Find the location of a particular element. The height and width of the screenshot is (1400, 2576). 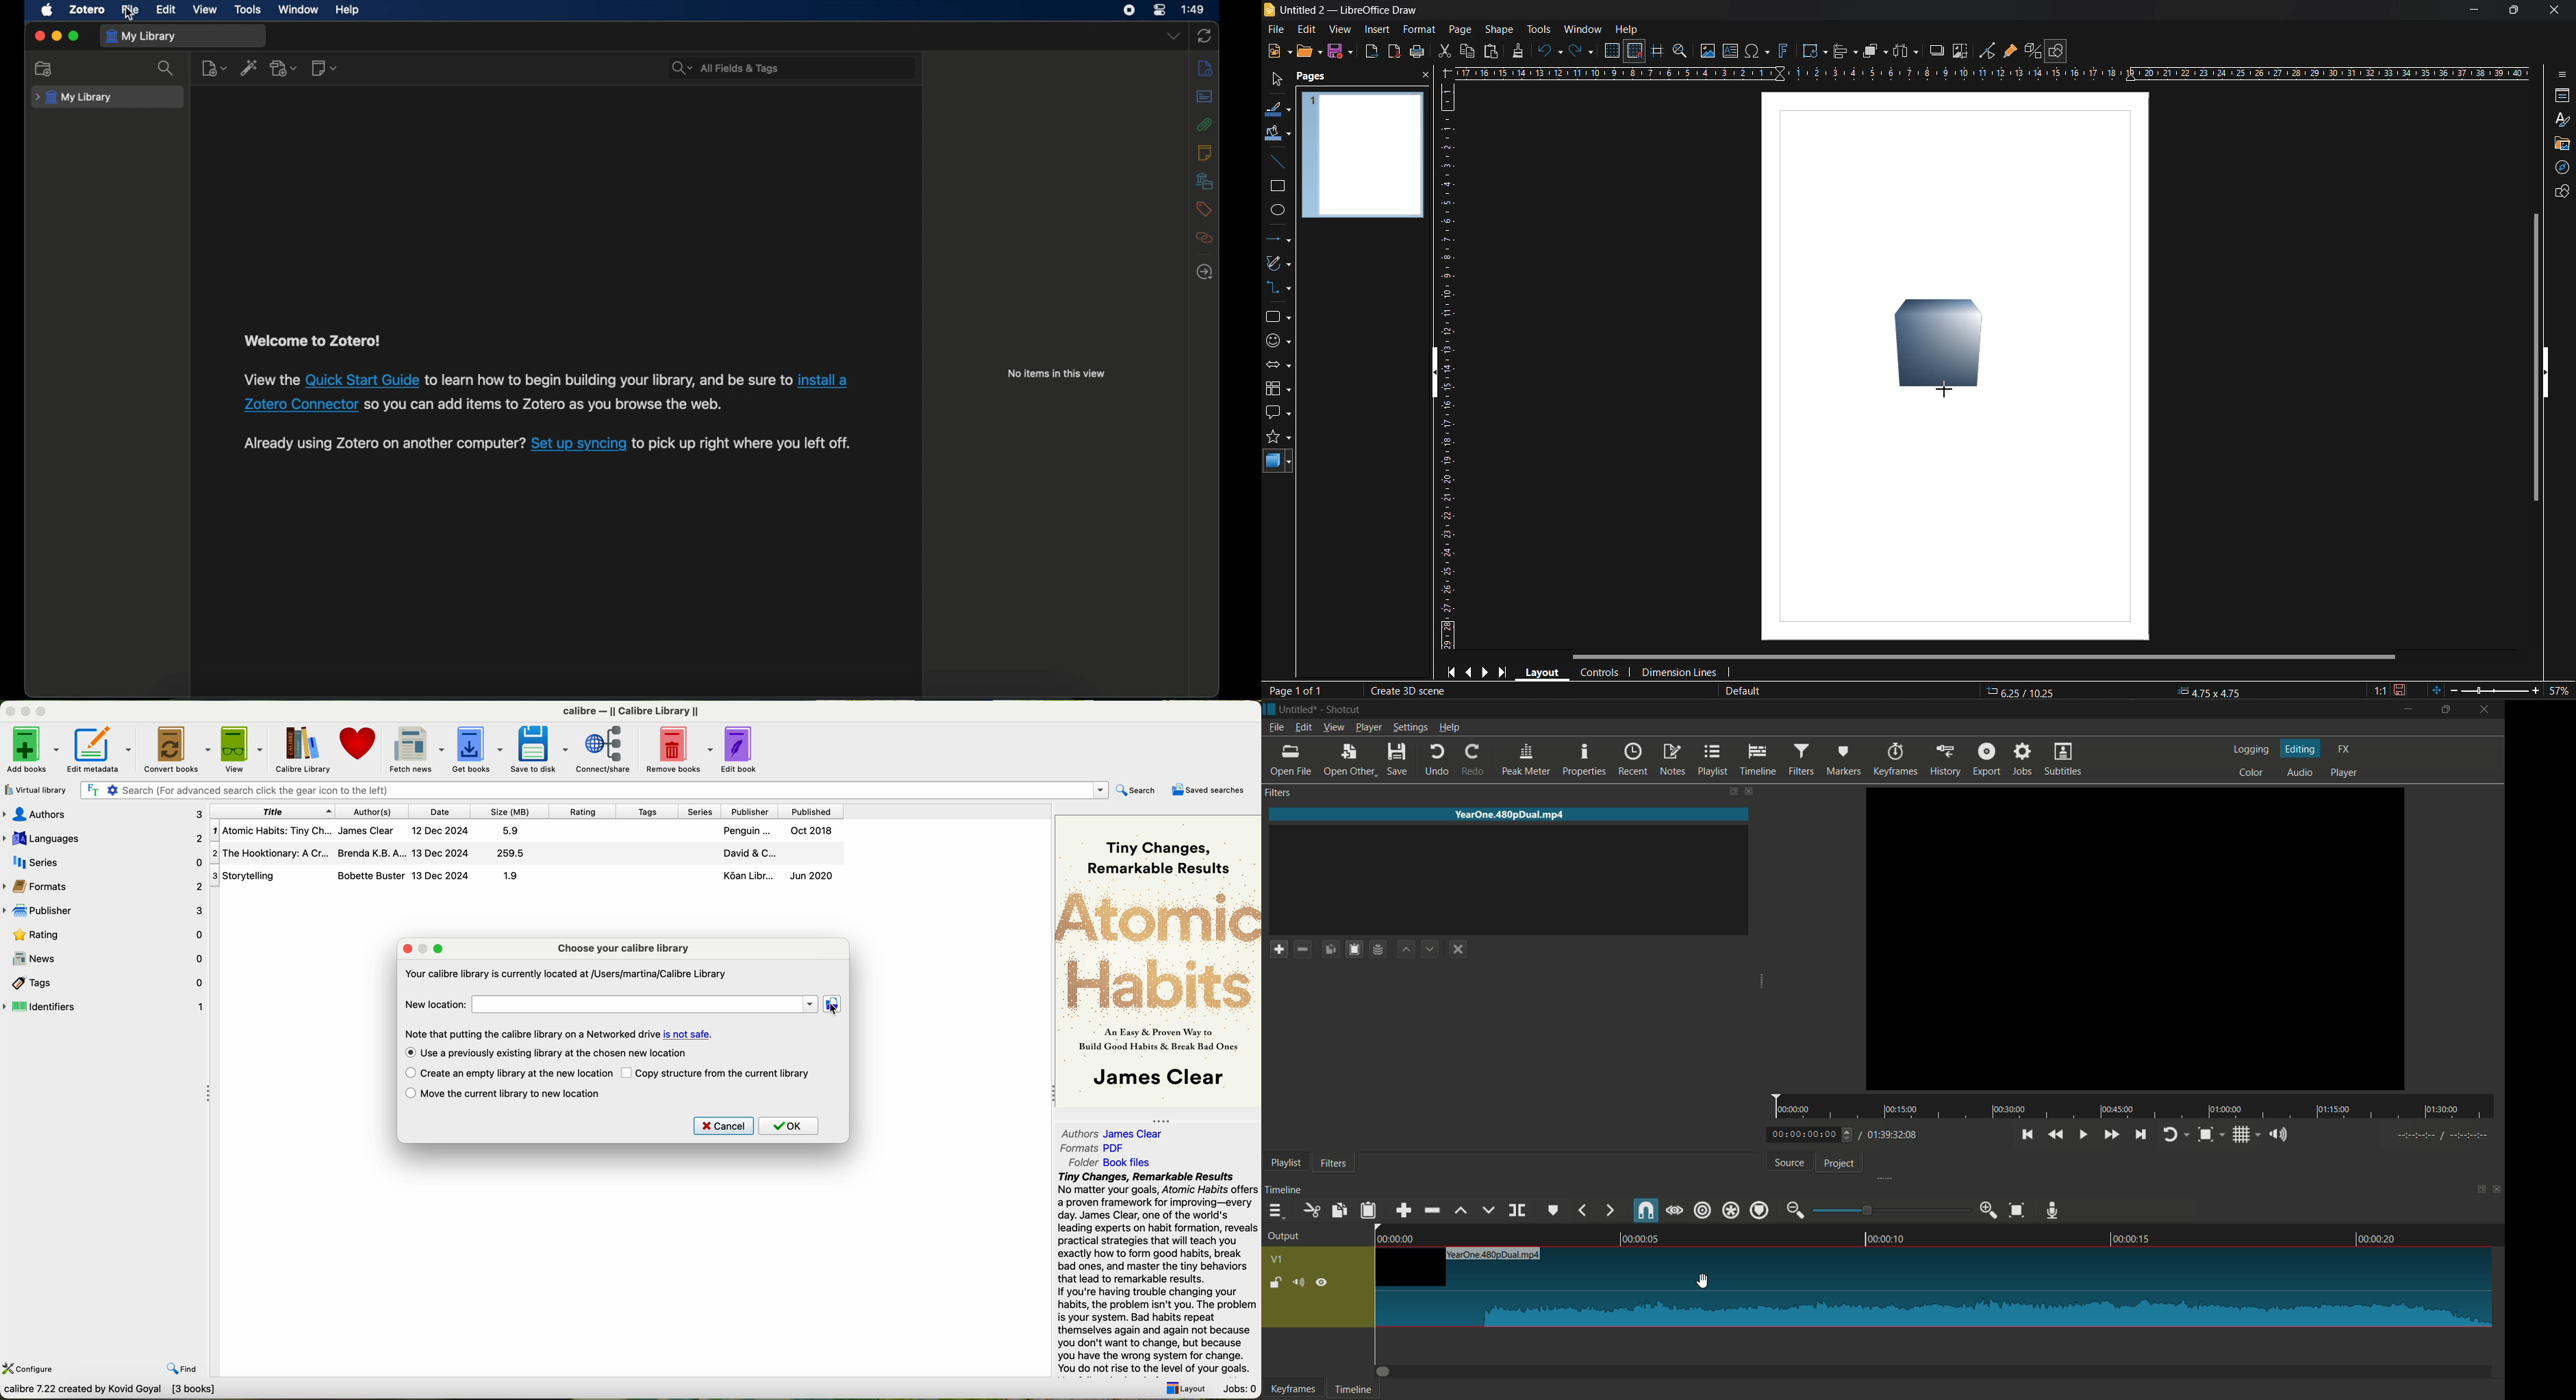

help menu is located at coordinates (1451, 727).